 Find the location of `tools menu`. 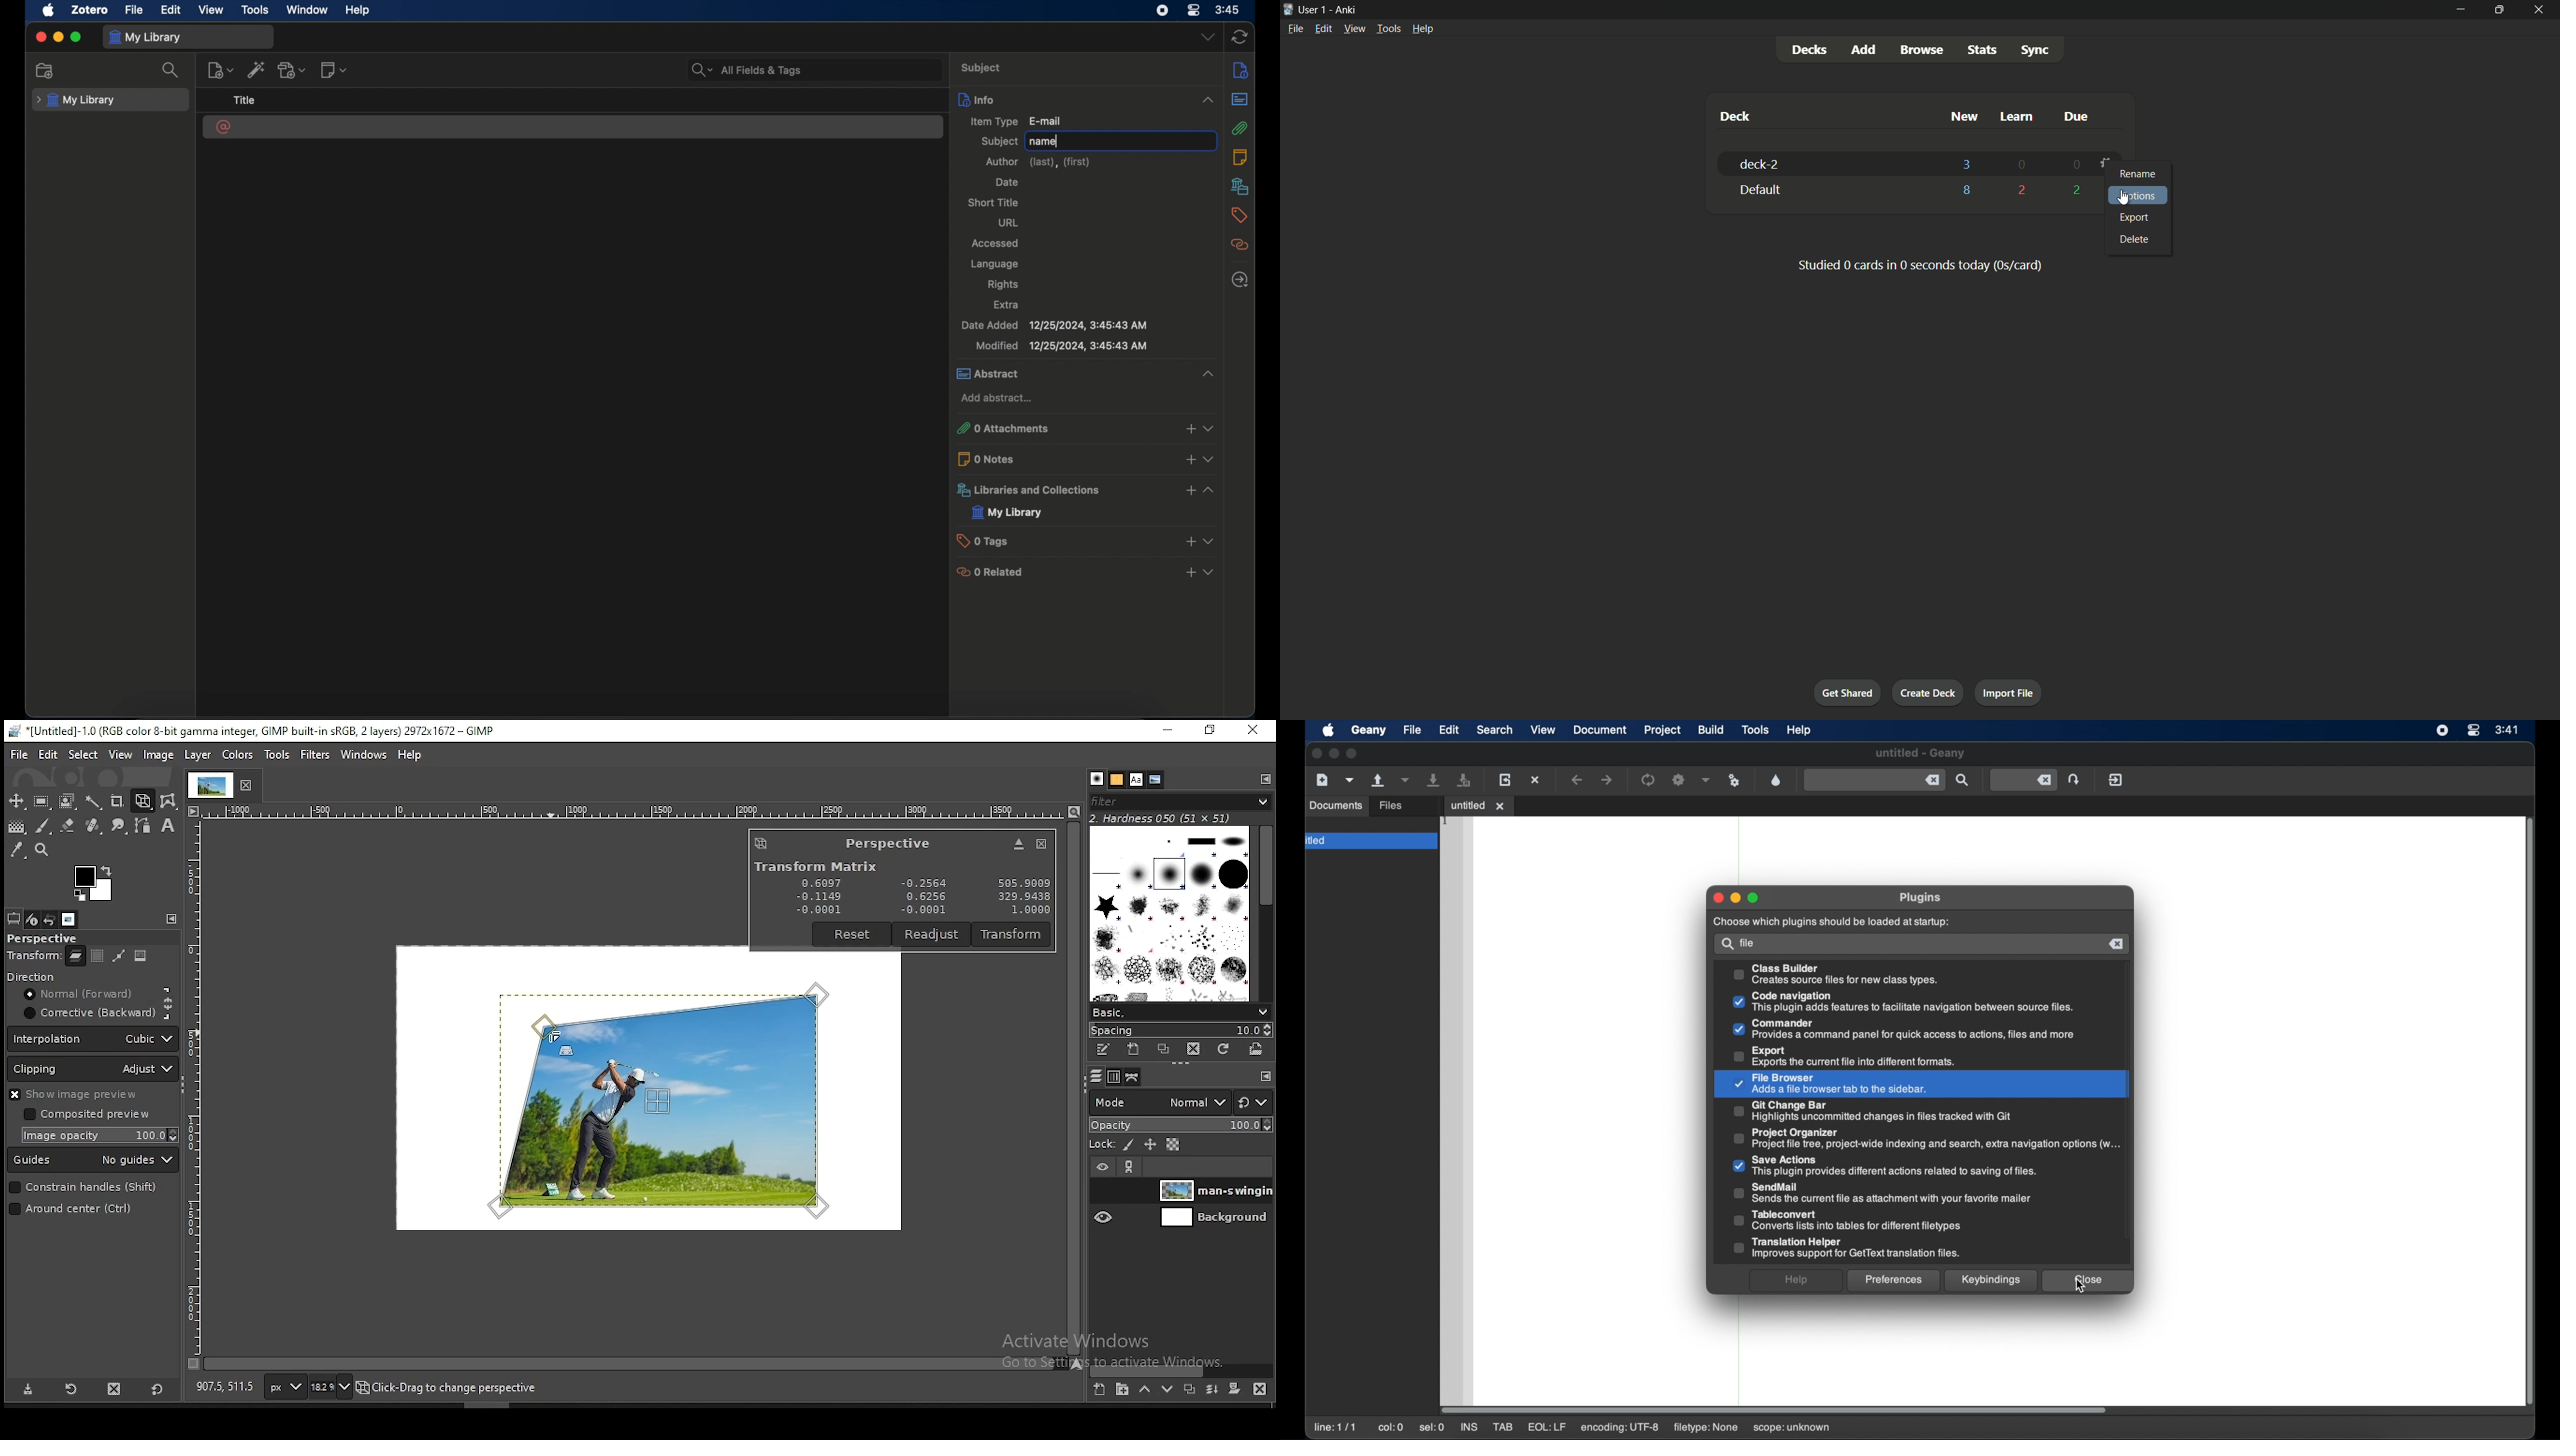

tools menu is located at coordinates (1389, 29).